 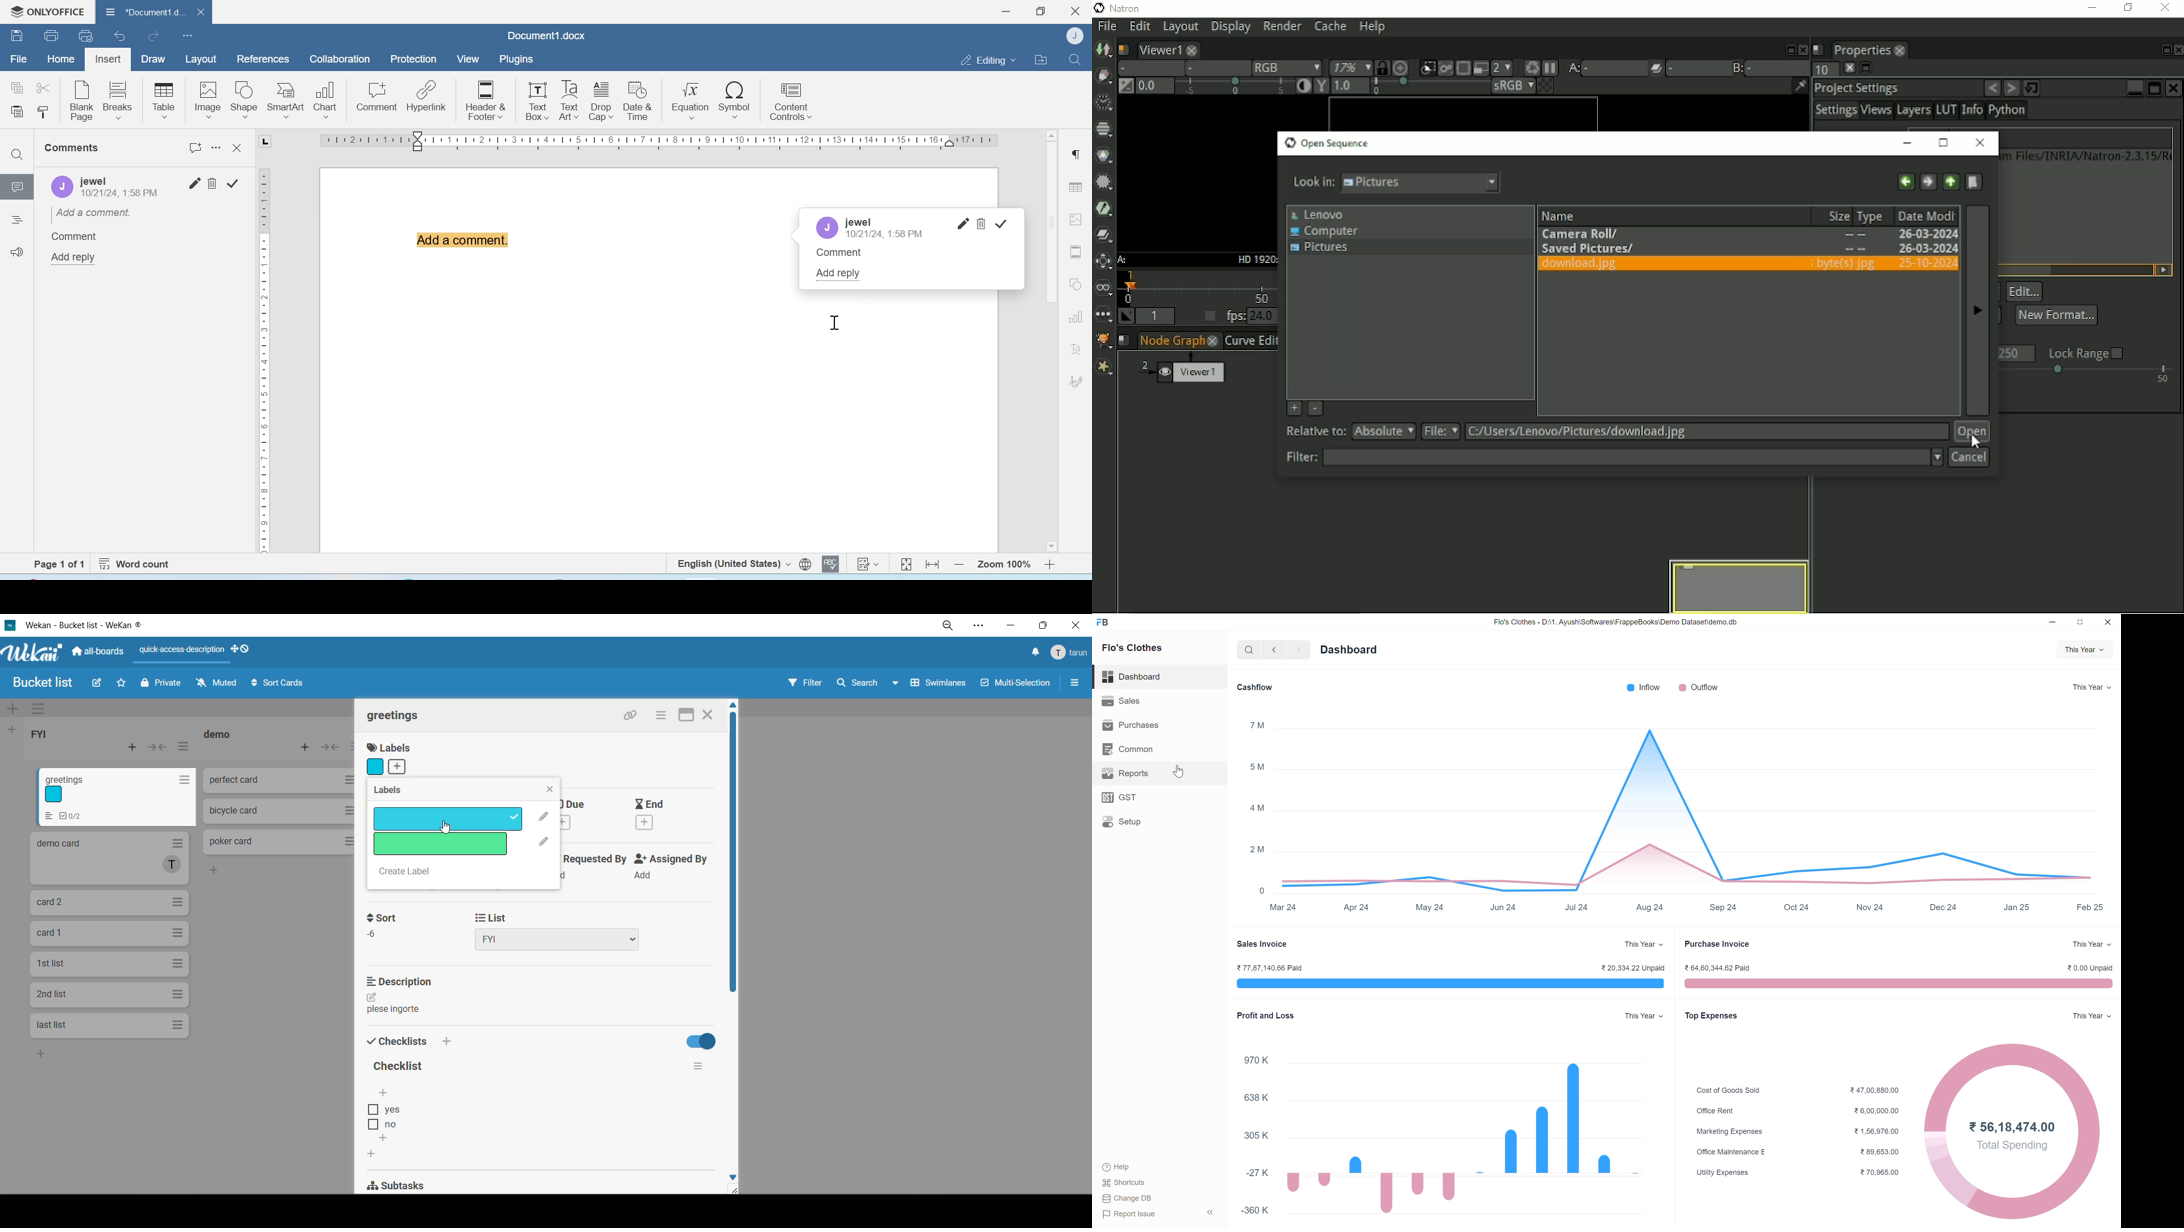 I want to click on help, so click(x=1123, y=1166).